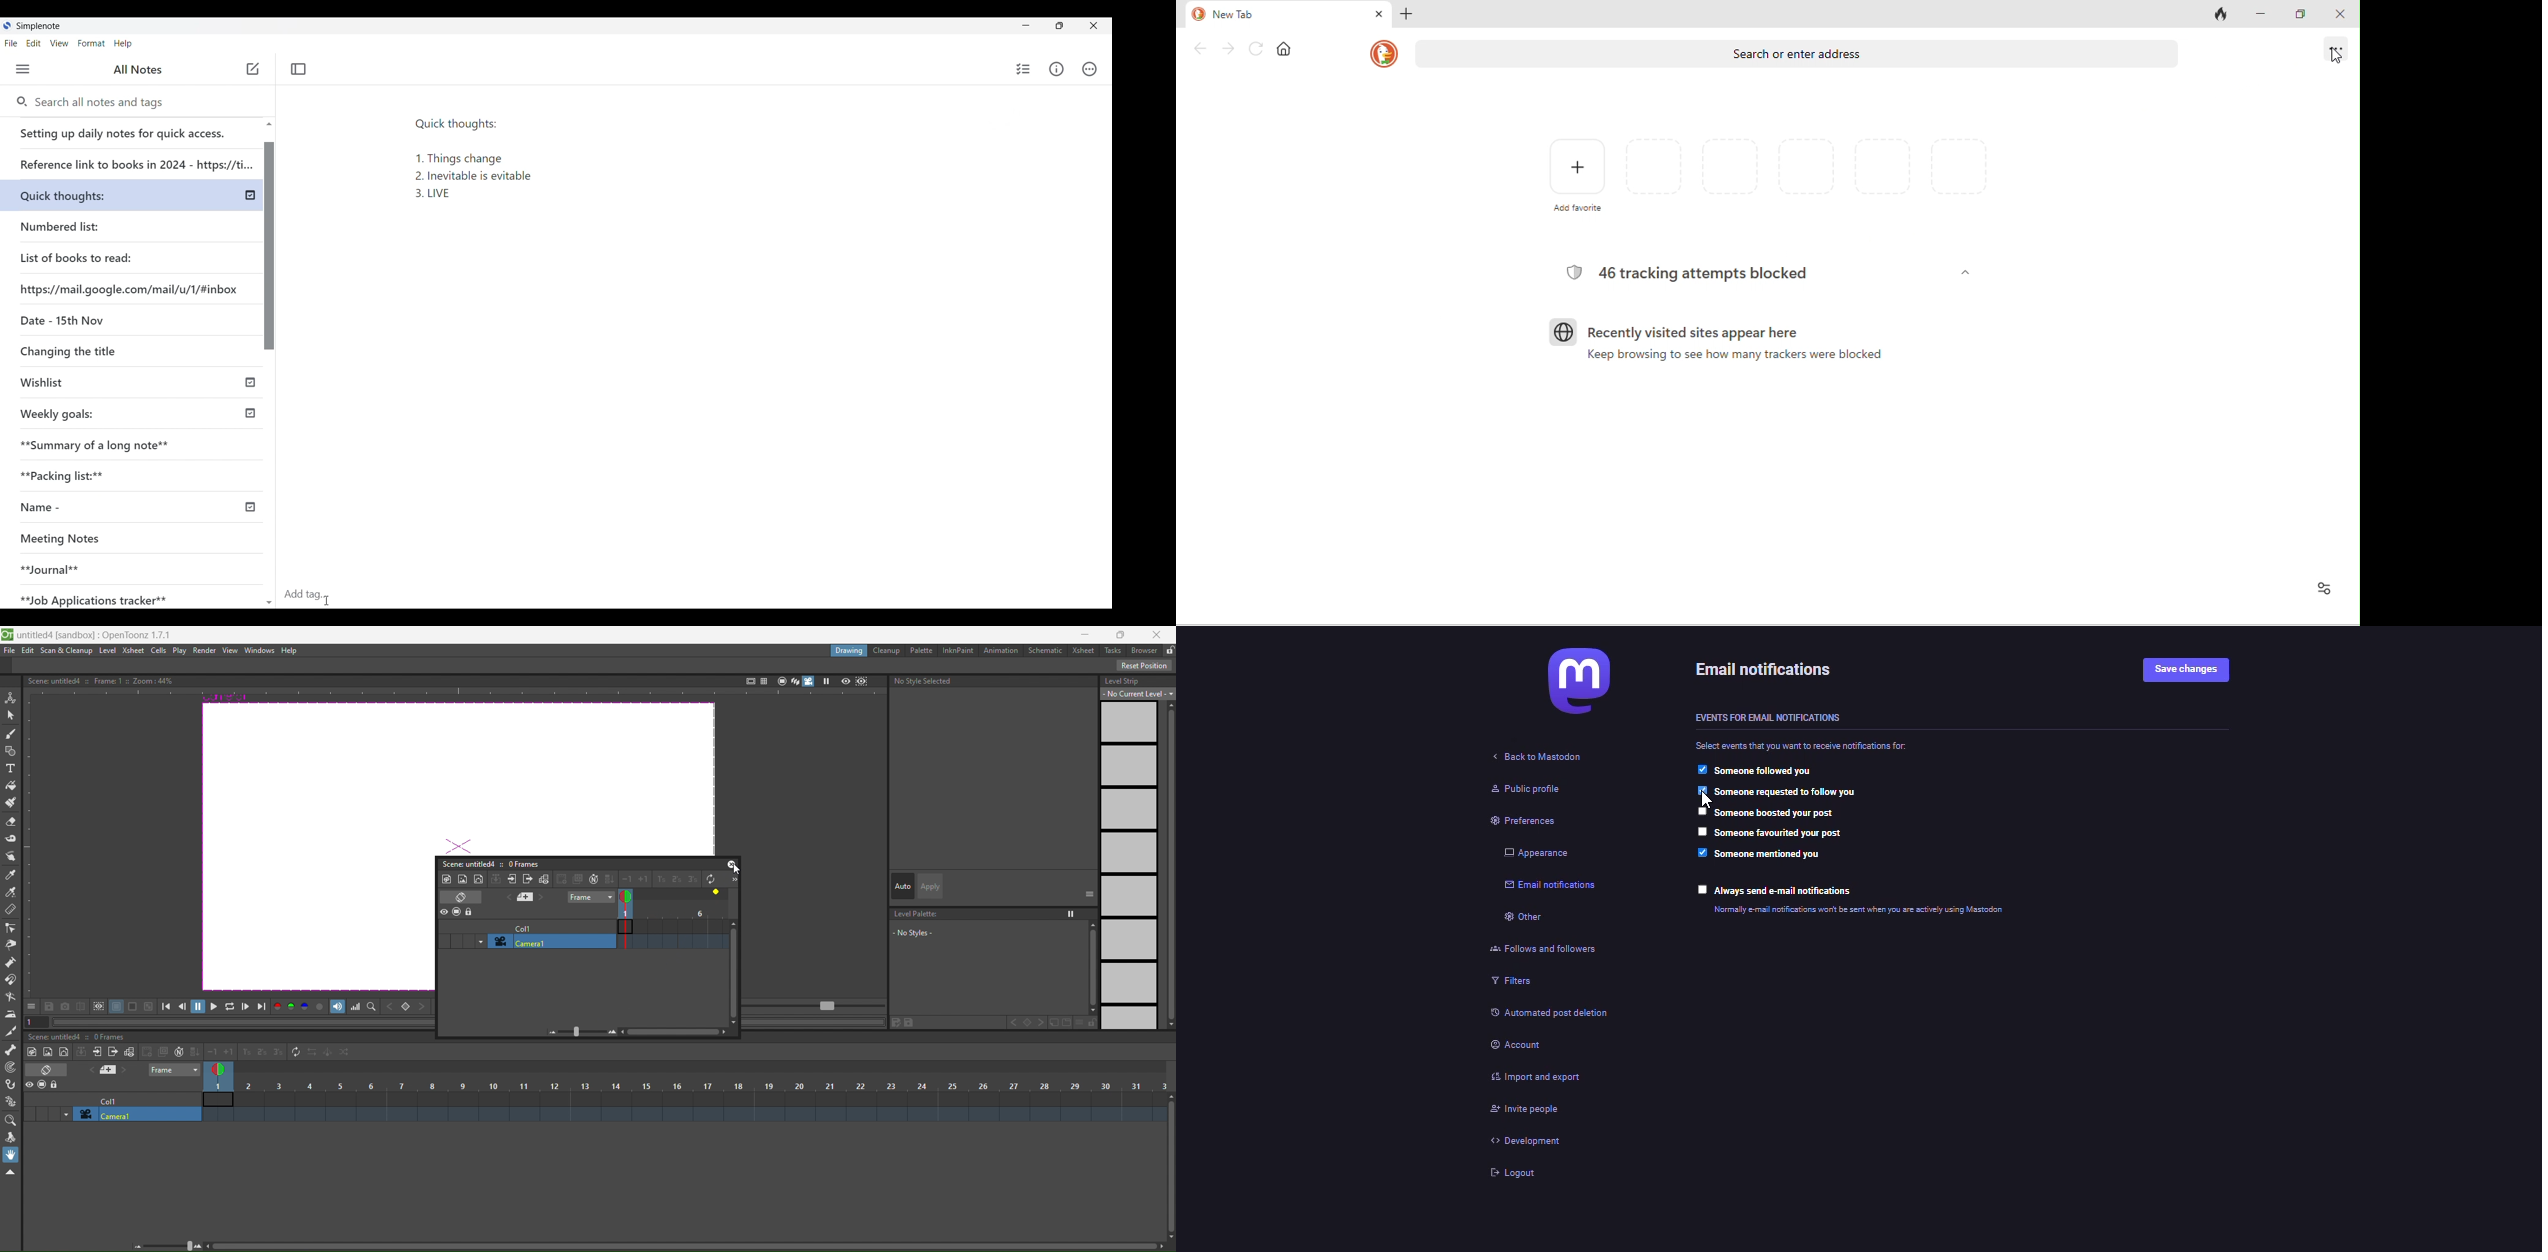 This screenshot has width=2548, height=1260. Describe the element at coordinates (12, 1085) in the screenshot. I see `hook tool` at that location.